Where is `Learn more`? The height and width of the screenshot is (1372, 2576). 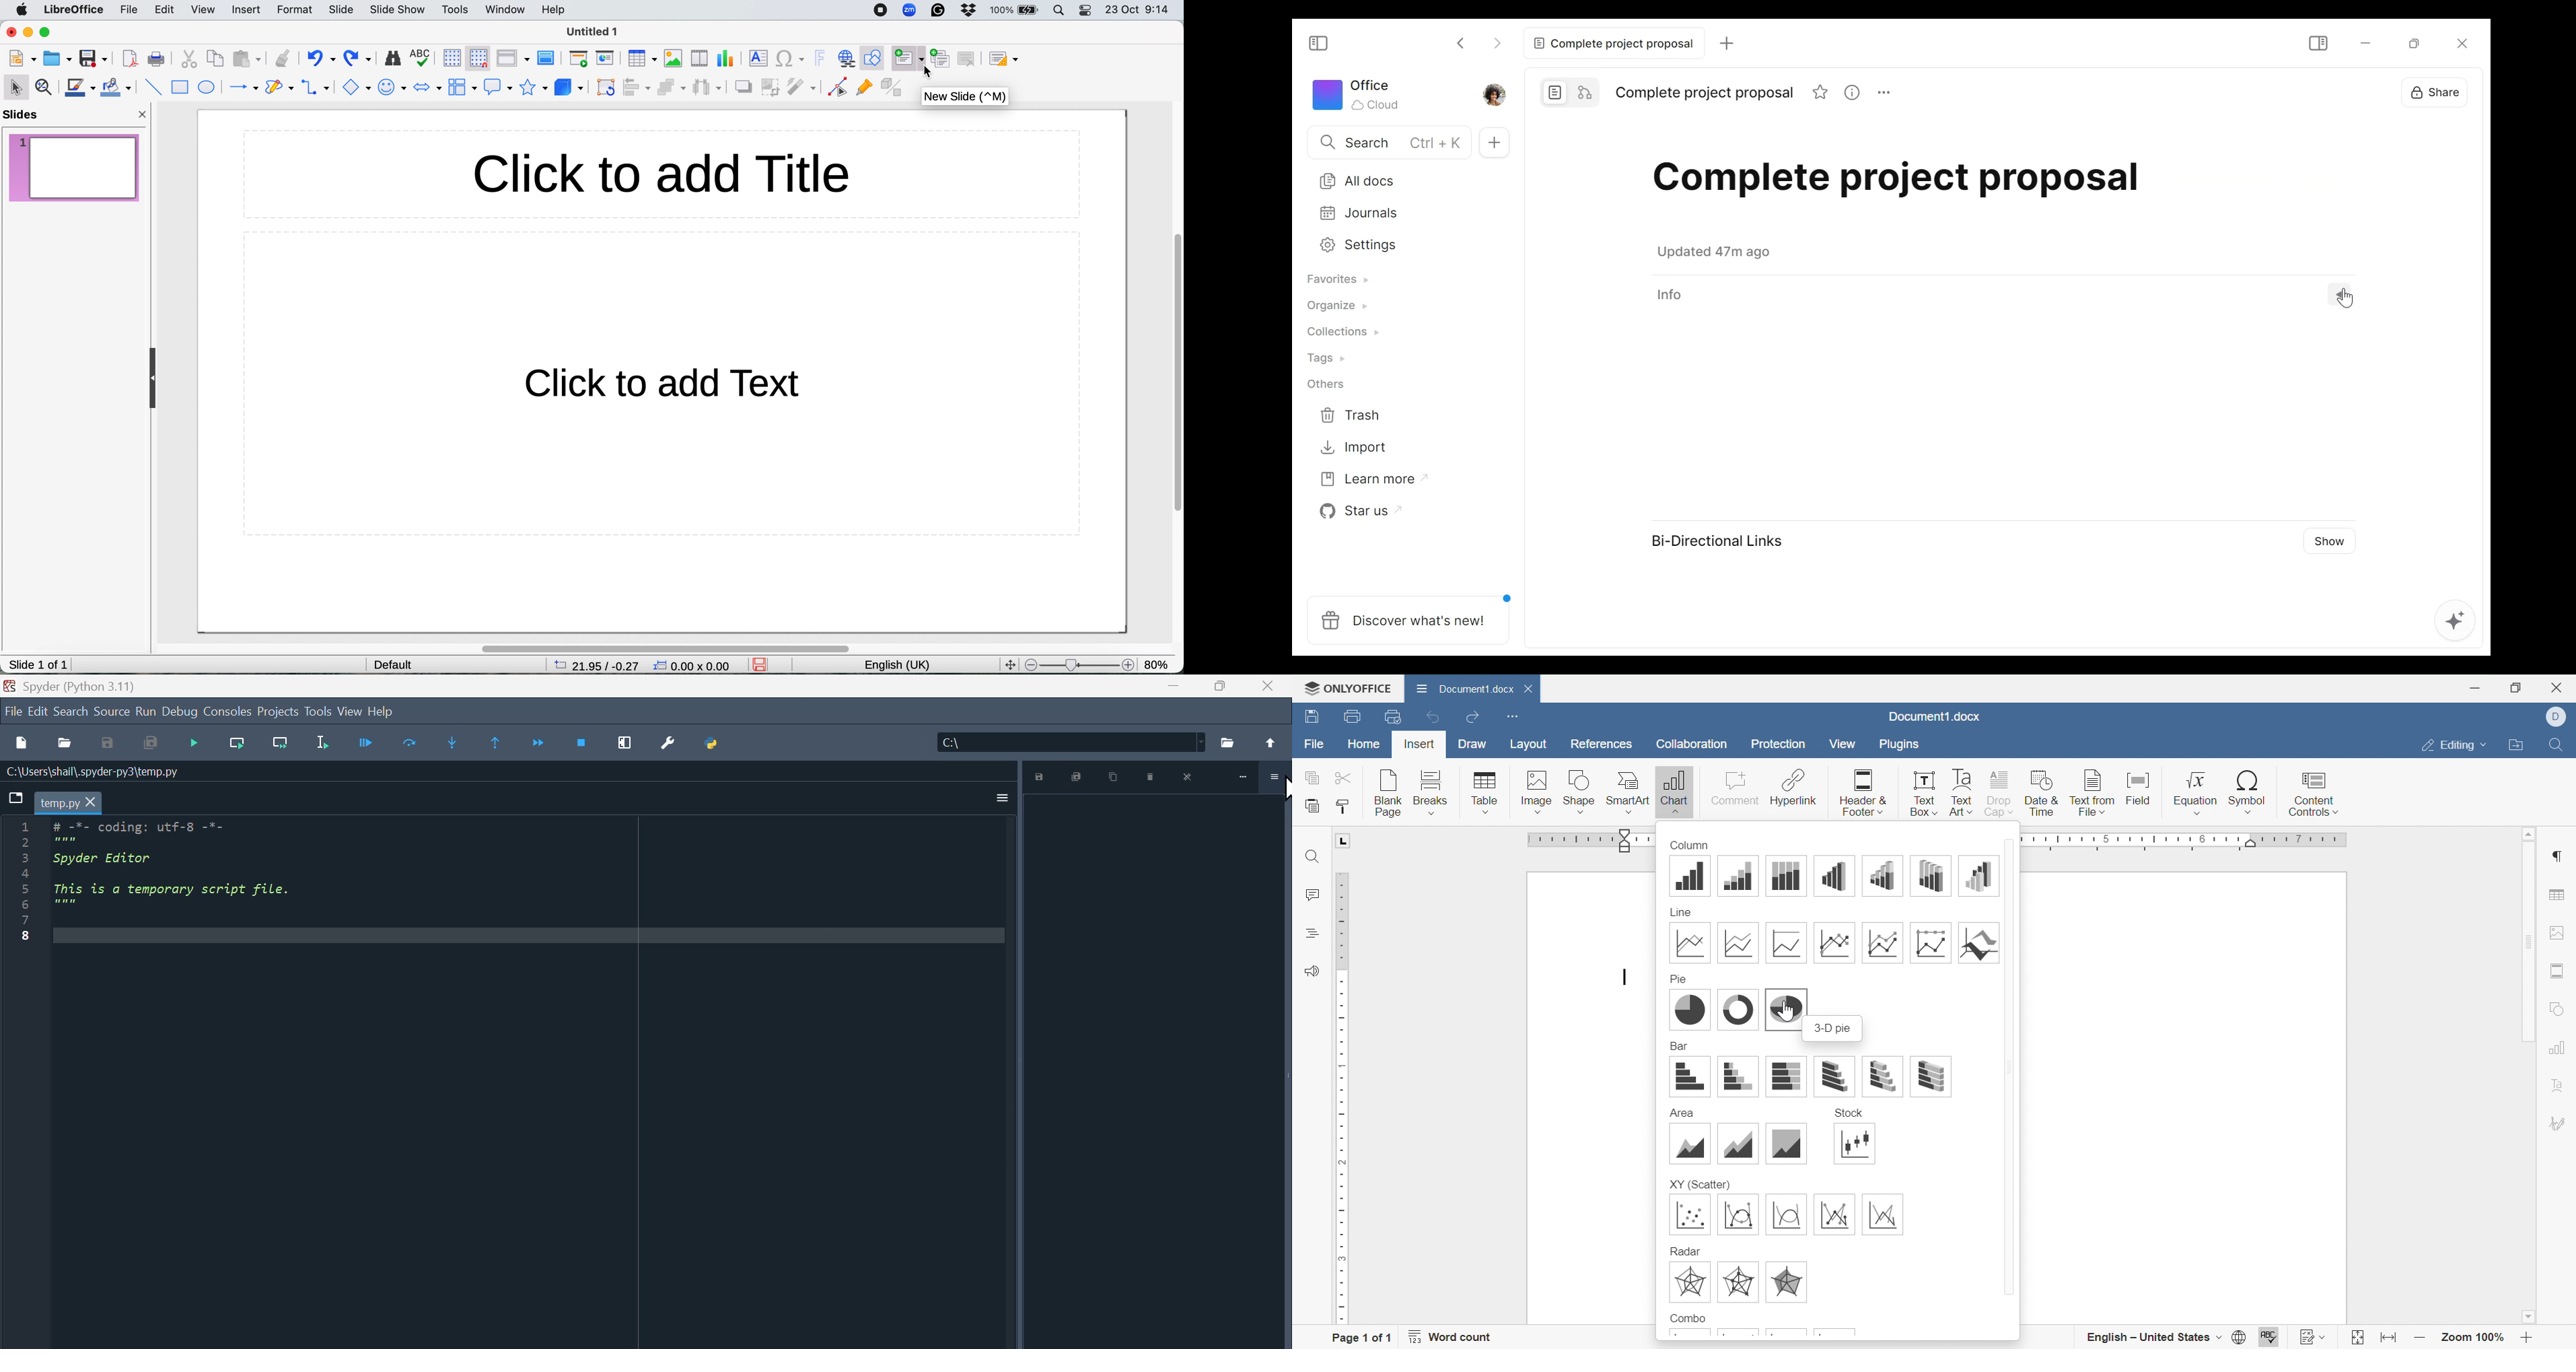
Learn more is located at coordinates (1368, 482).